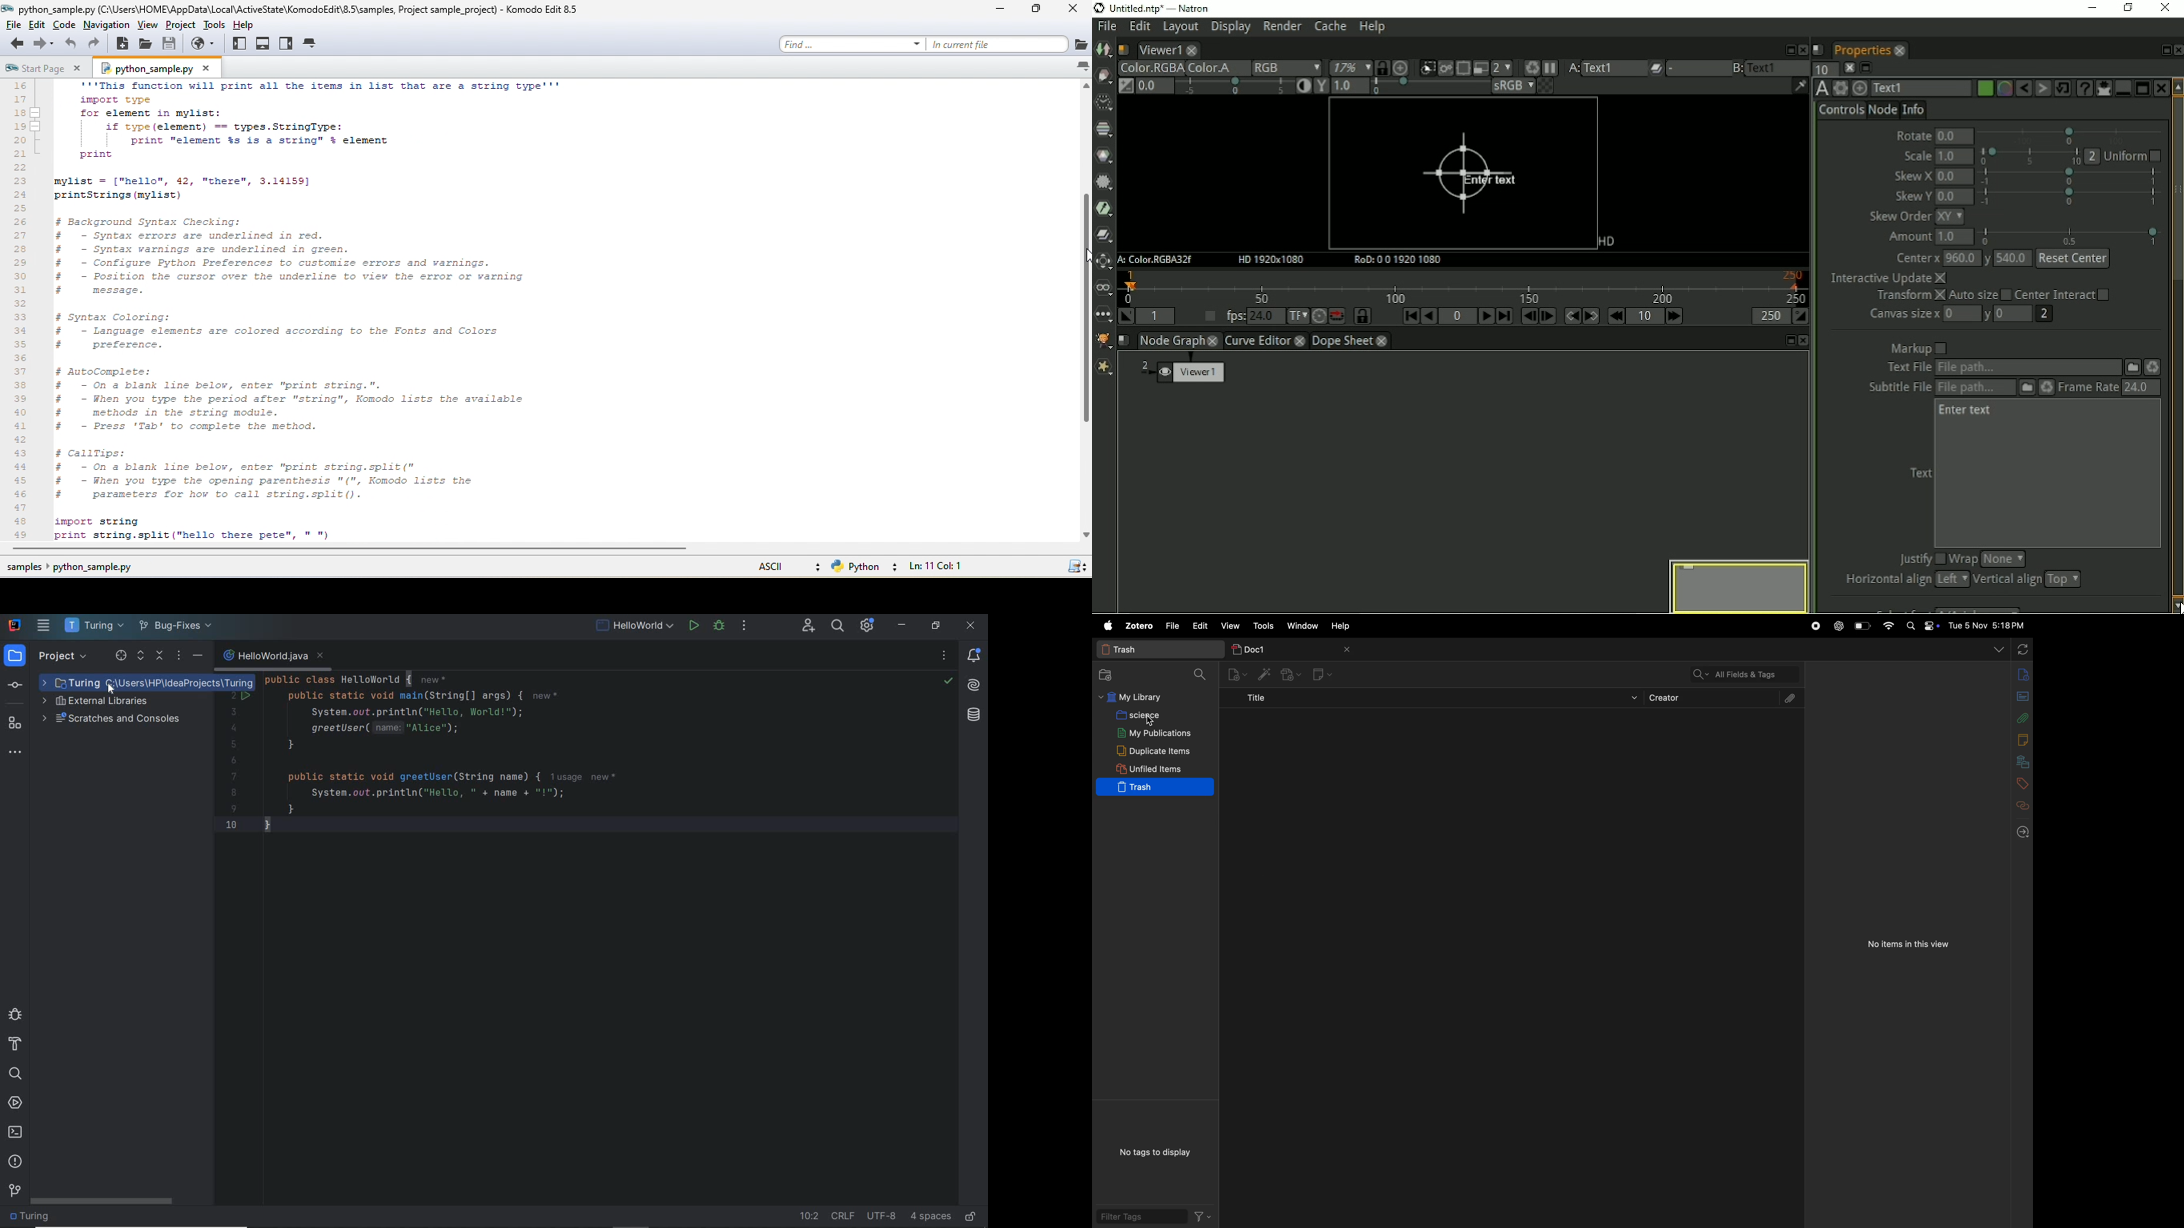 The height and width of the screenshot is (1232, 2184). What do you see at coordinates (15, 1015) in the screenshot?
I see `debug` at bounding box center [15, 1015].